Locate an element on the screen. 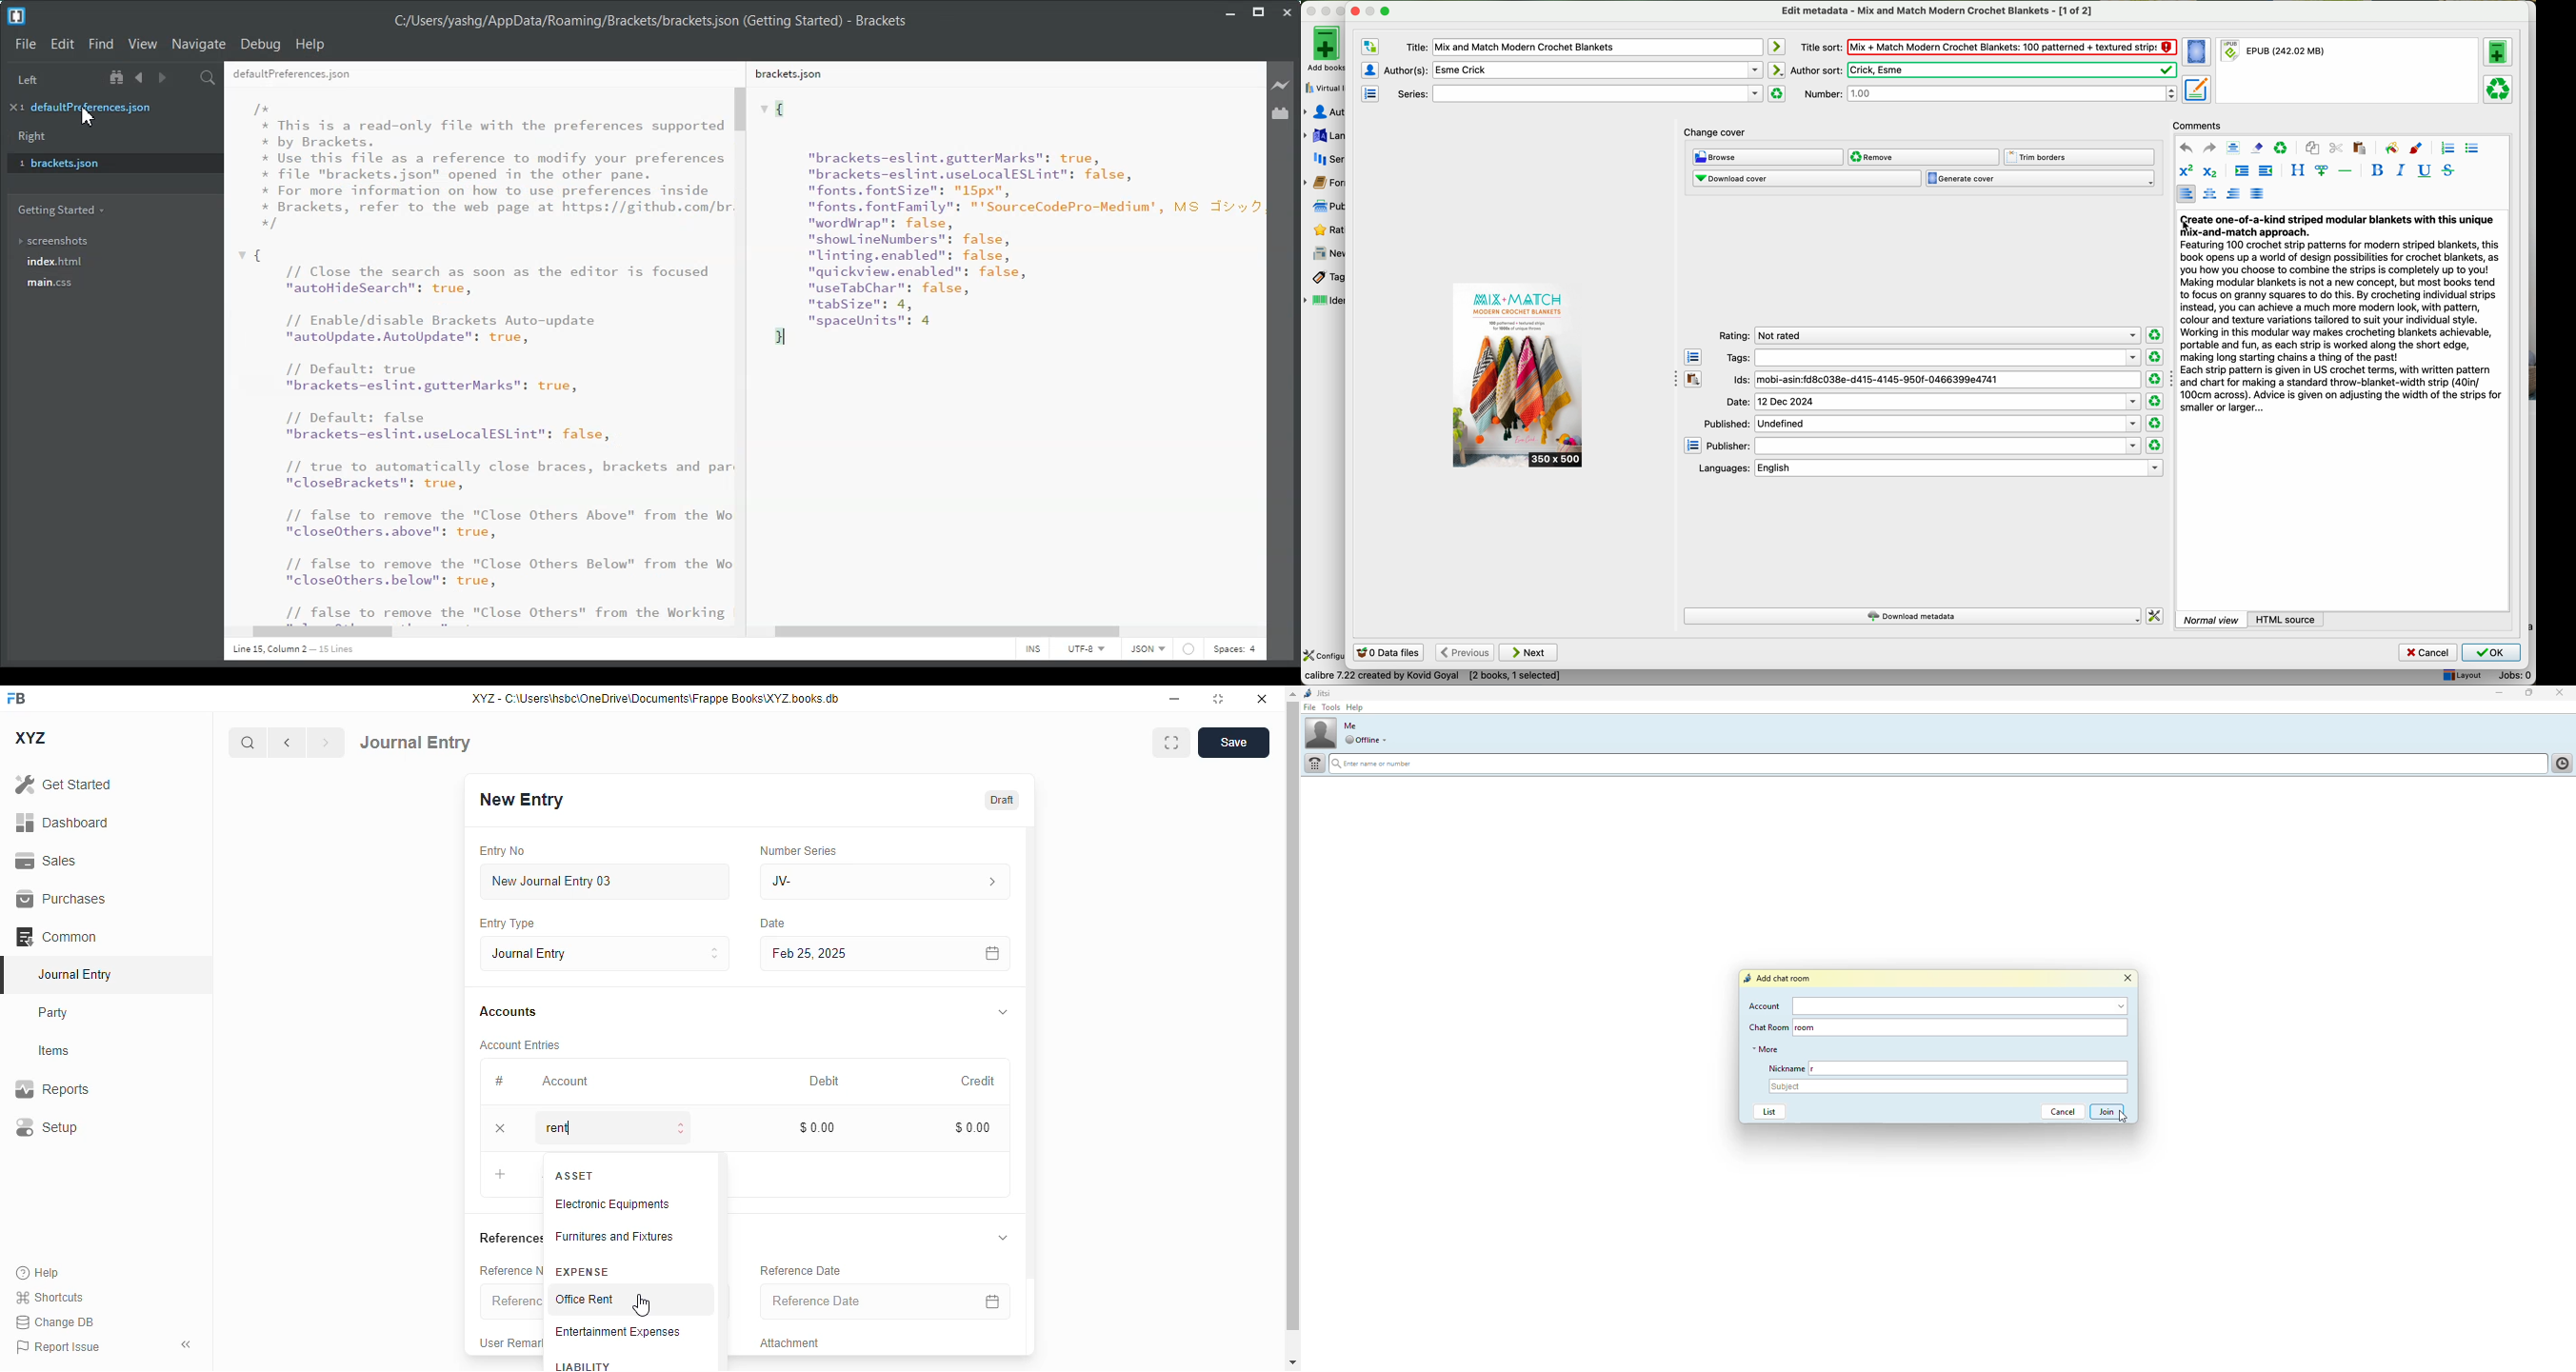  set metadata for the book is located at coordinates (2196, 89).